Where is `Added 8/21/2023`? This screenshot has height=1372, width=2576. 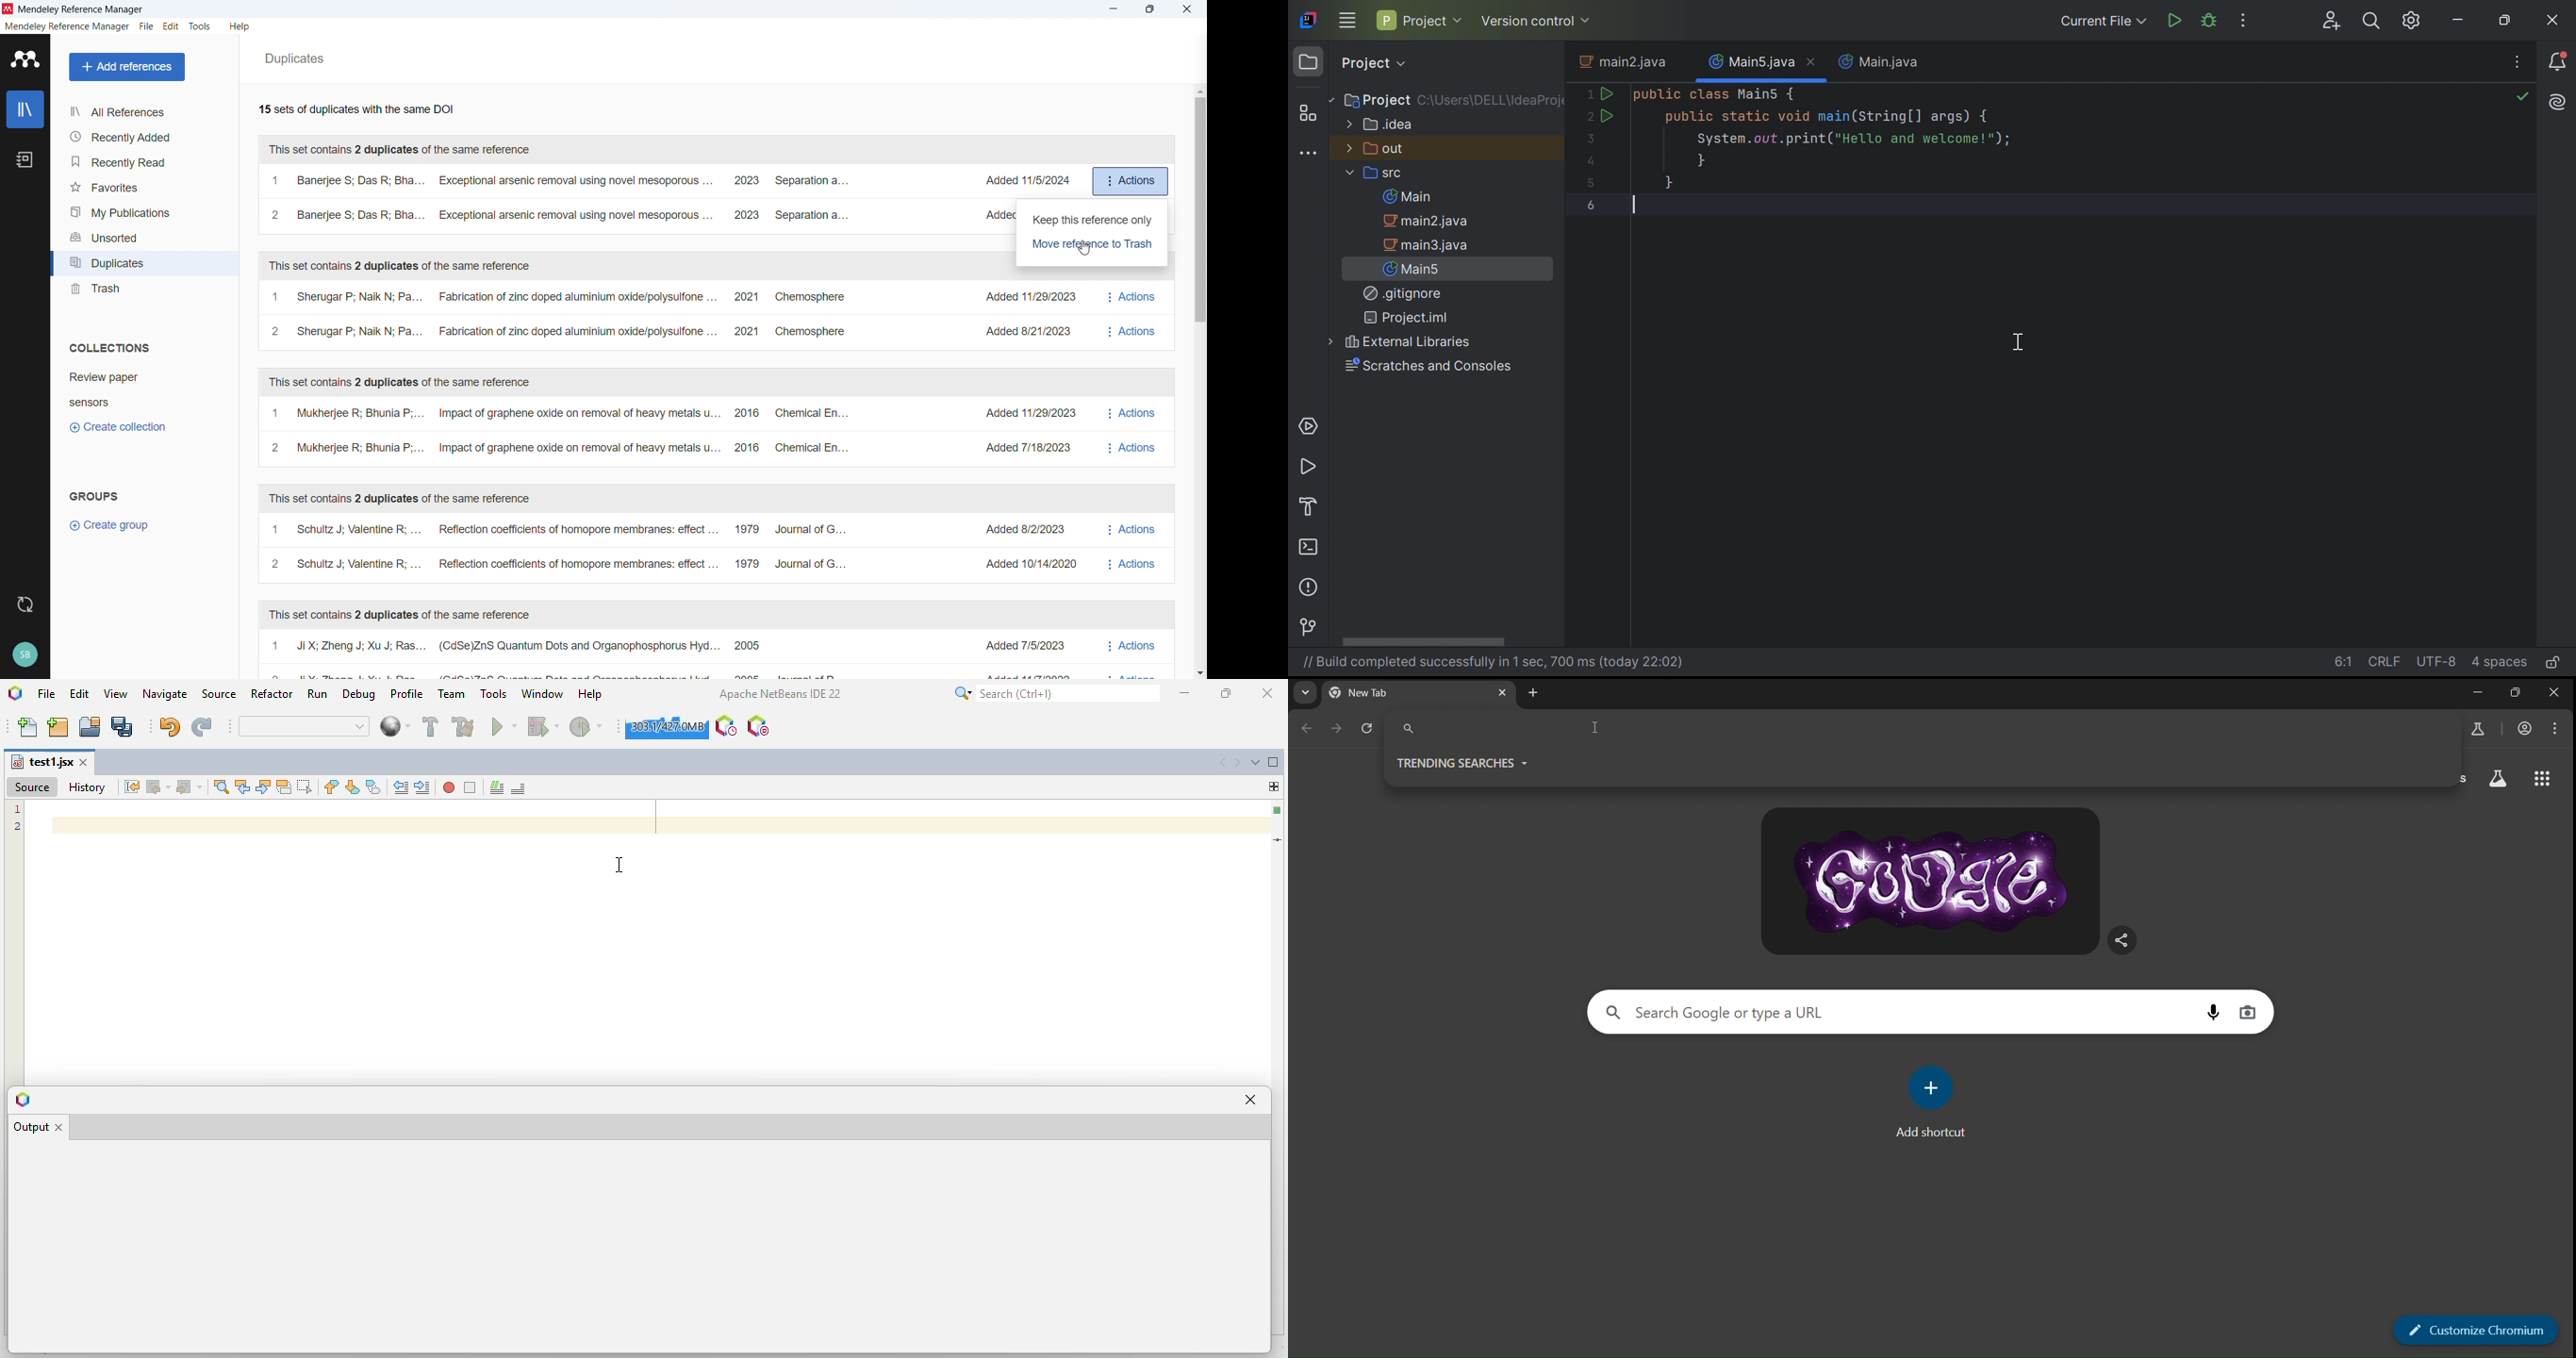
Added 8/21/2023 is located at coordinates (1025, 333).